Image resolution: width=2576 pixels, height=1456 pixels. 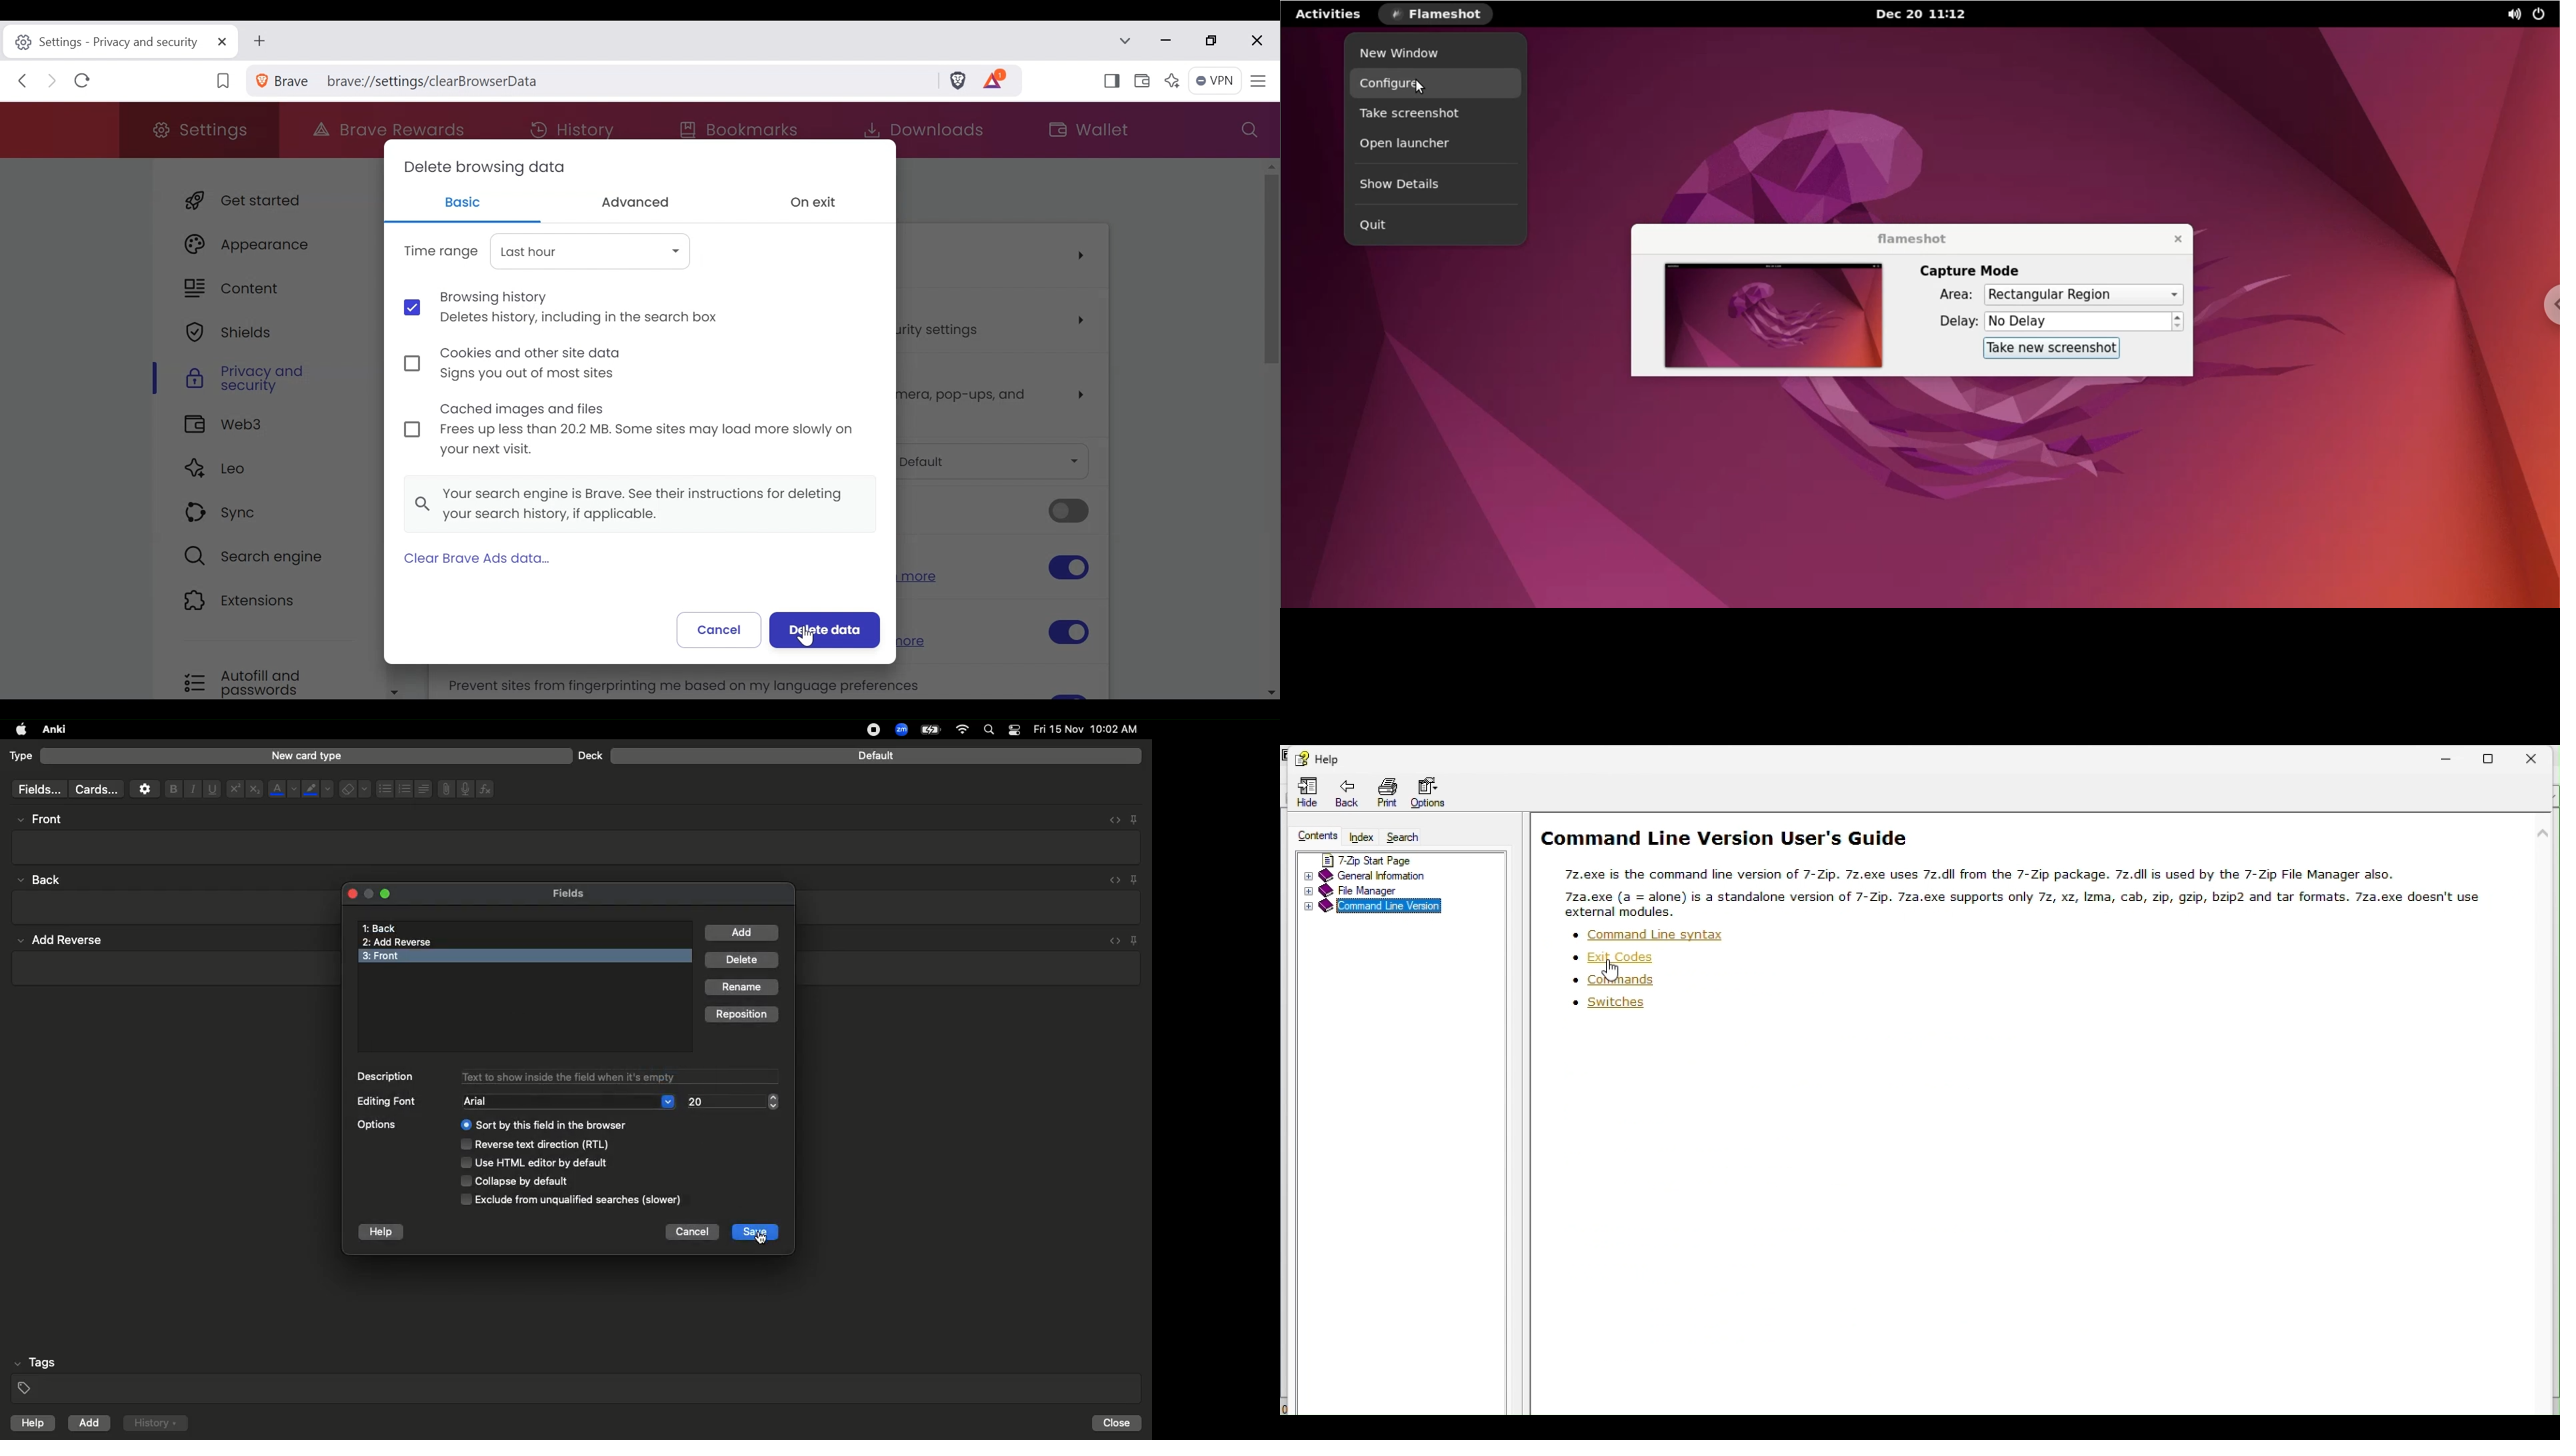 I want to click on Tokens, so click(x=1002, y=82).